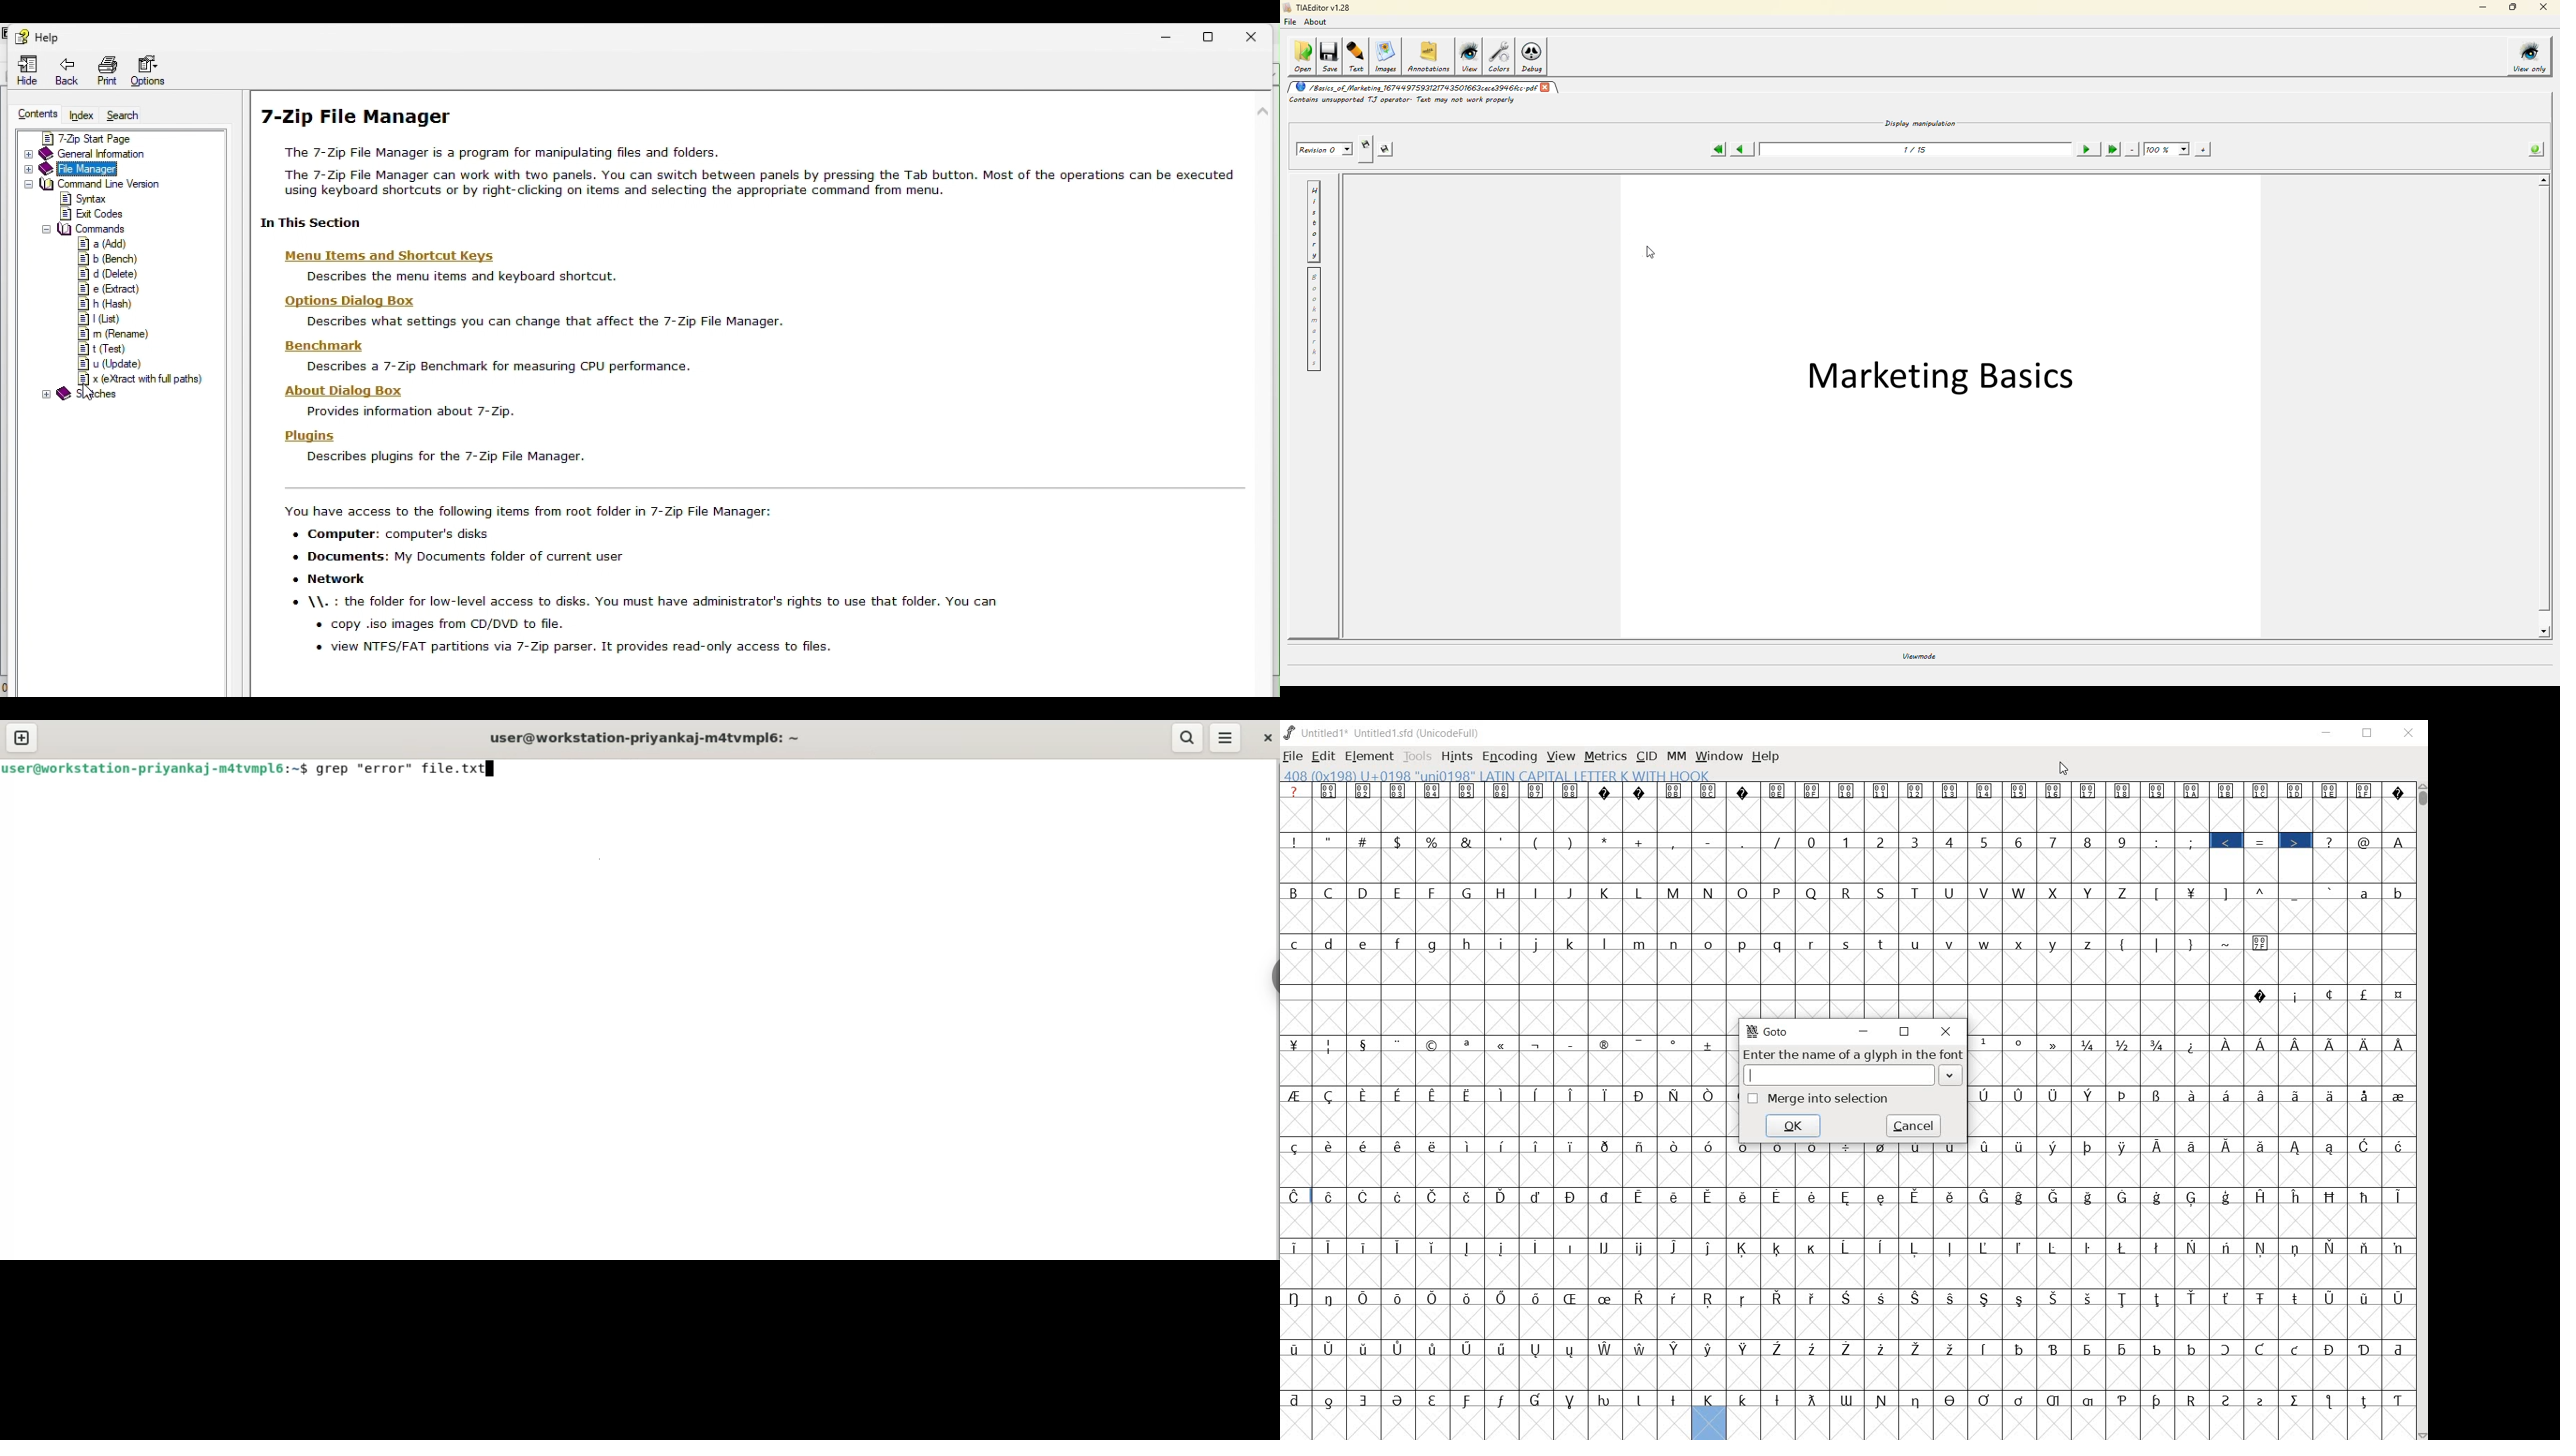 Image resolution: width=2576 pixels, height=1456 pixels. What do you see at coordinates (45, 229) in the screenshot?
I see `collapse` at bounding box center [45, 229].